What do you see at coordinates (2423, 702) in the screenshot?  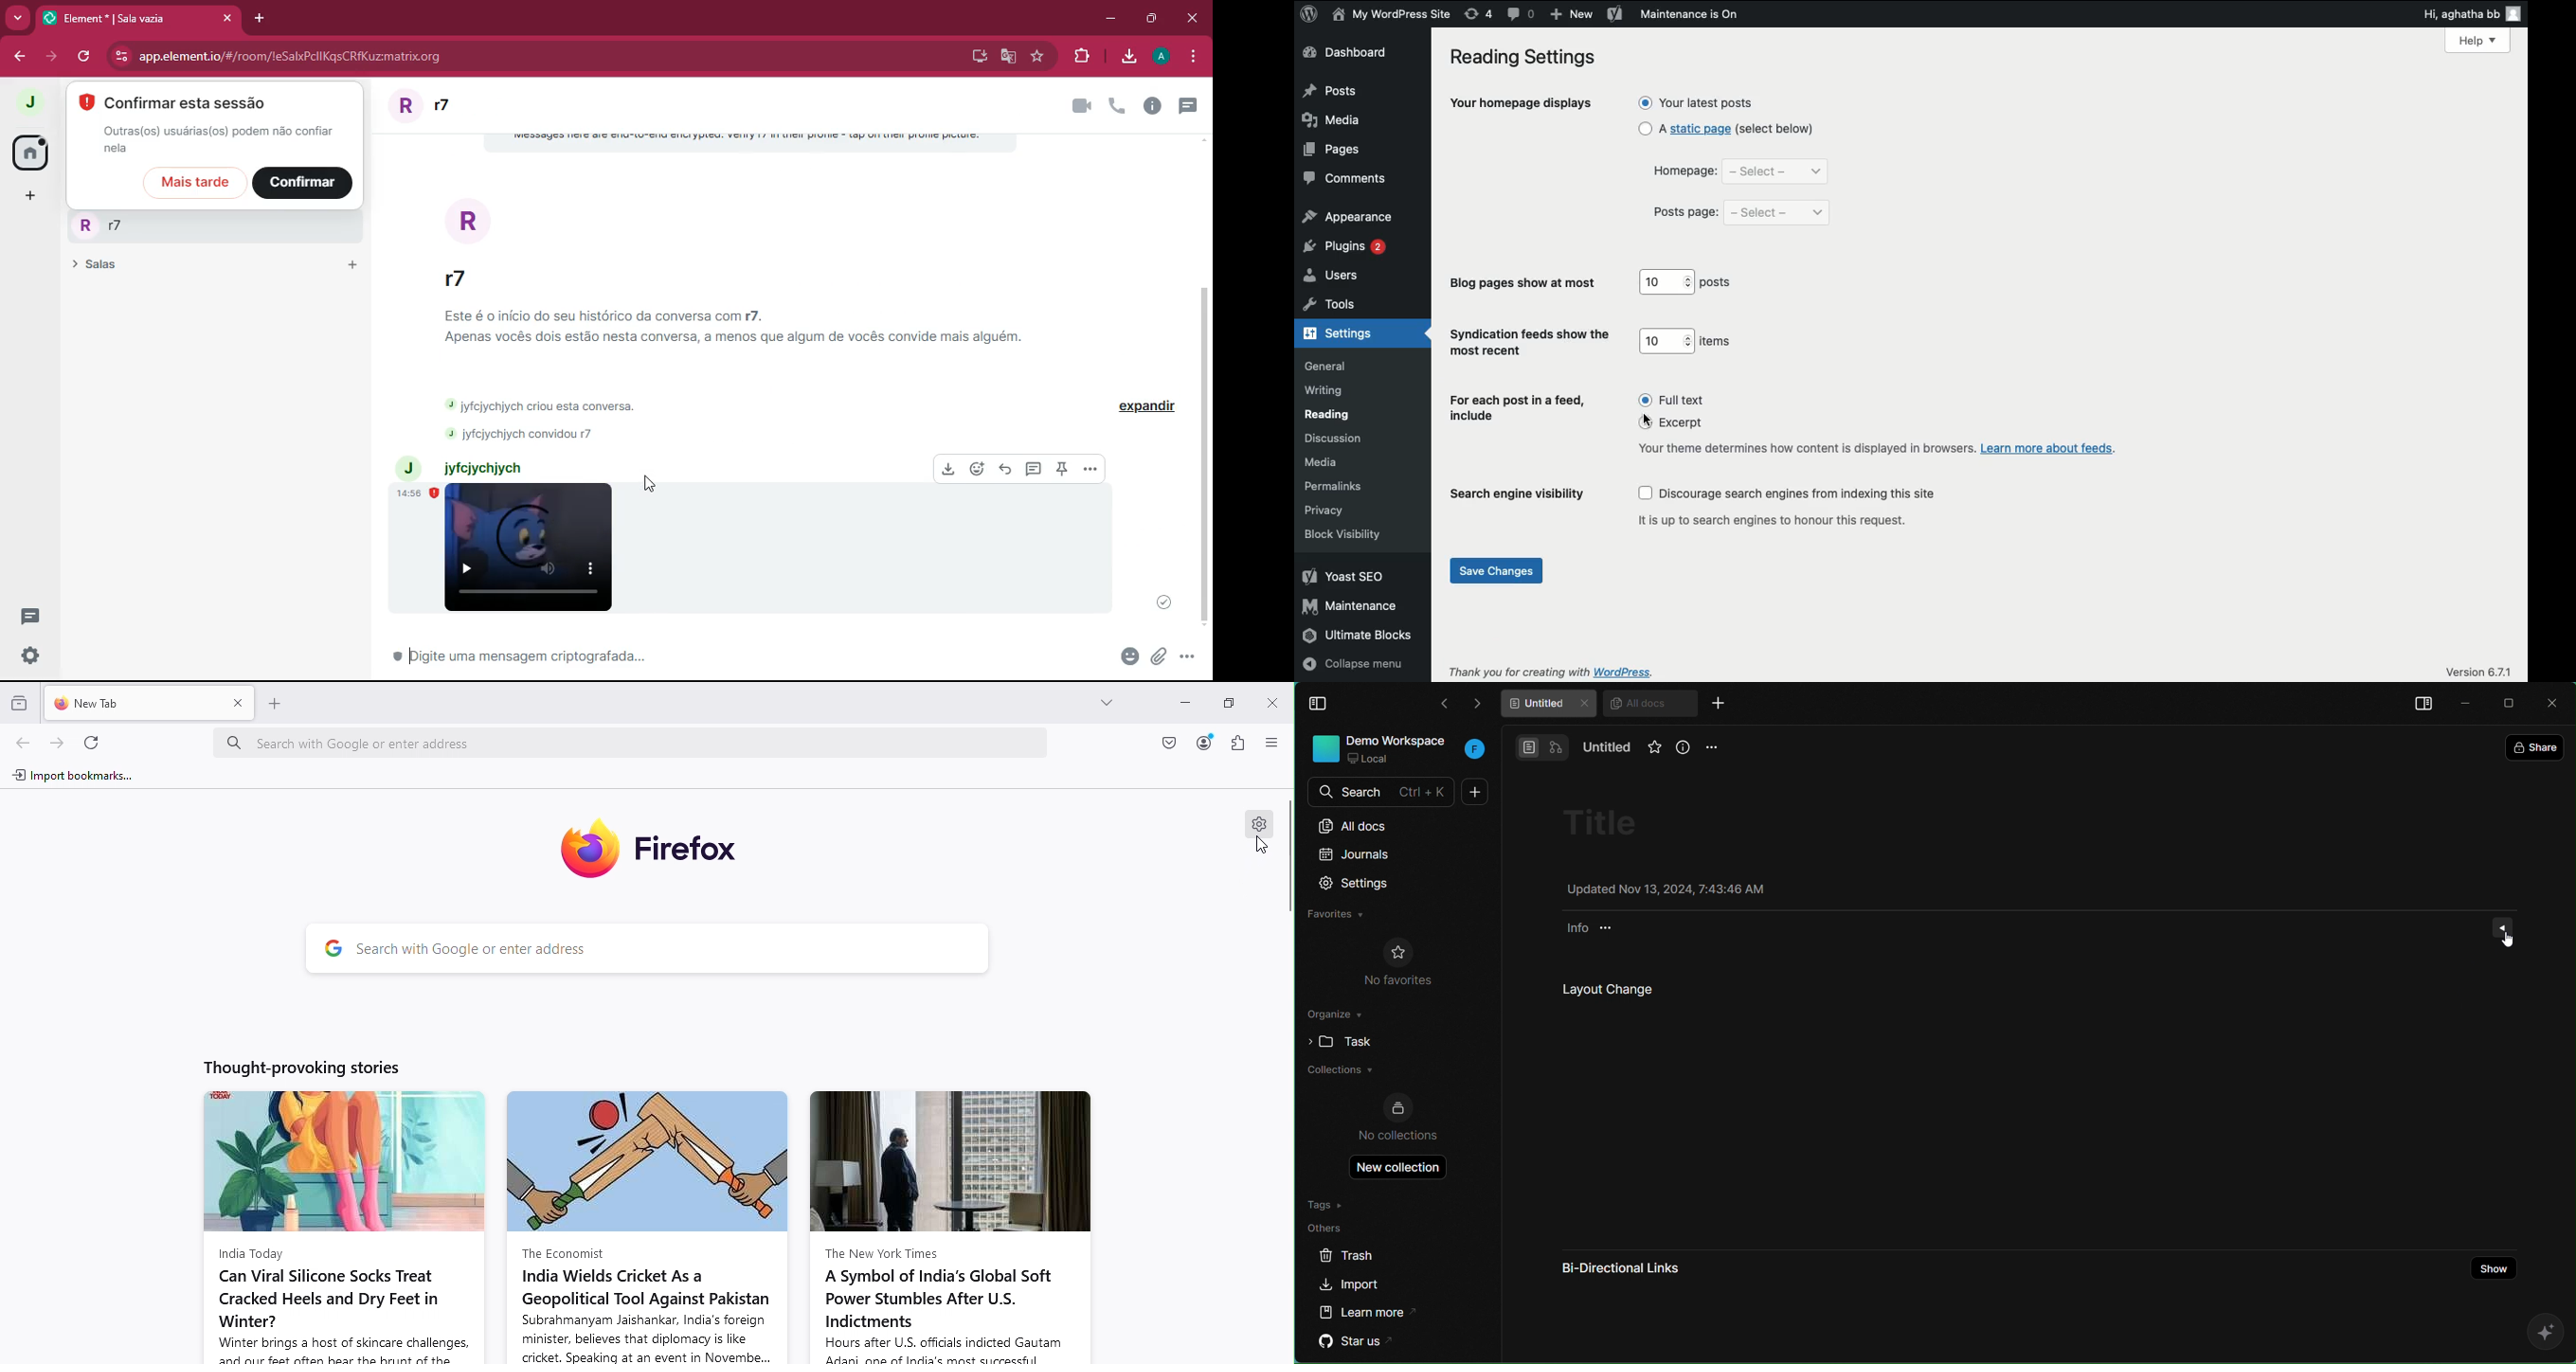 I see `display` at bounding box center [2423, 702].